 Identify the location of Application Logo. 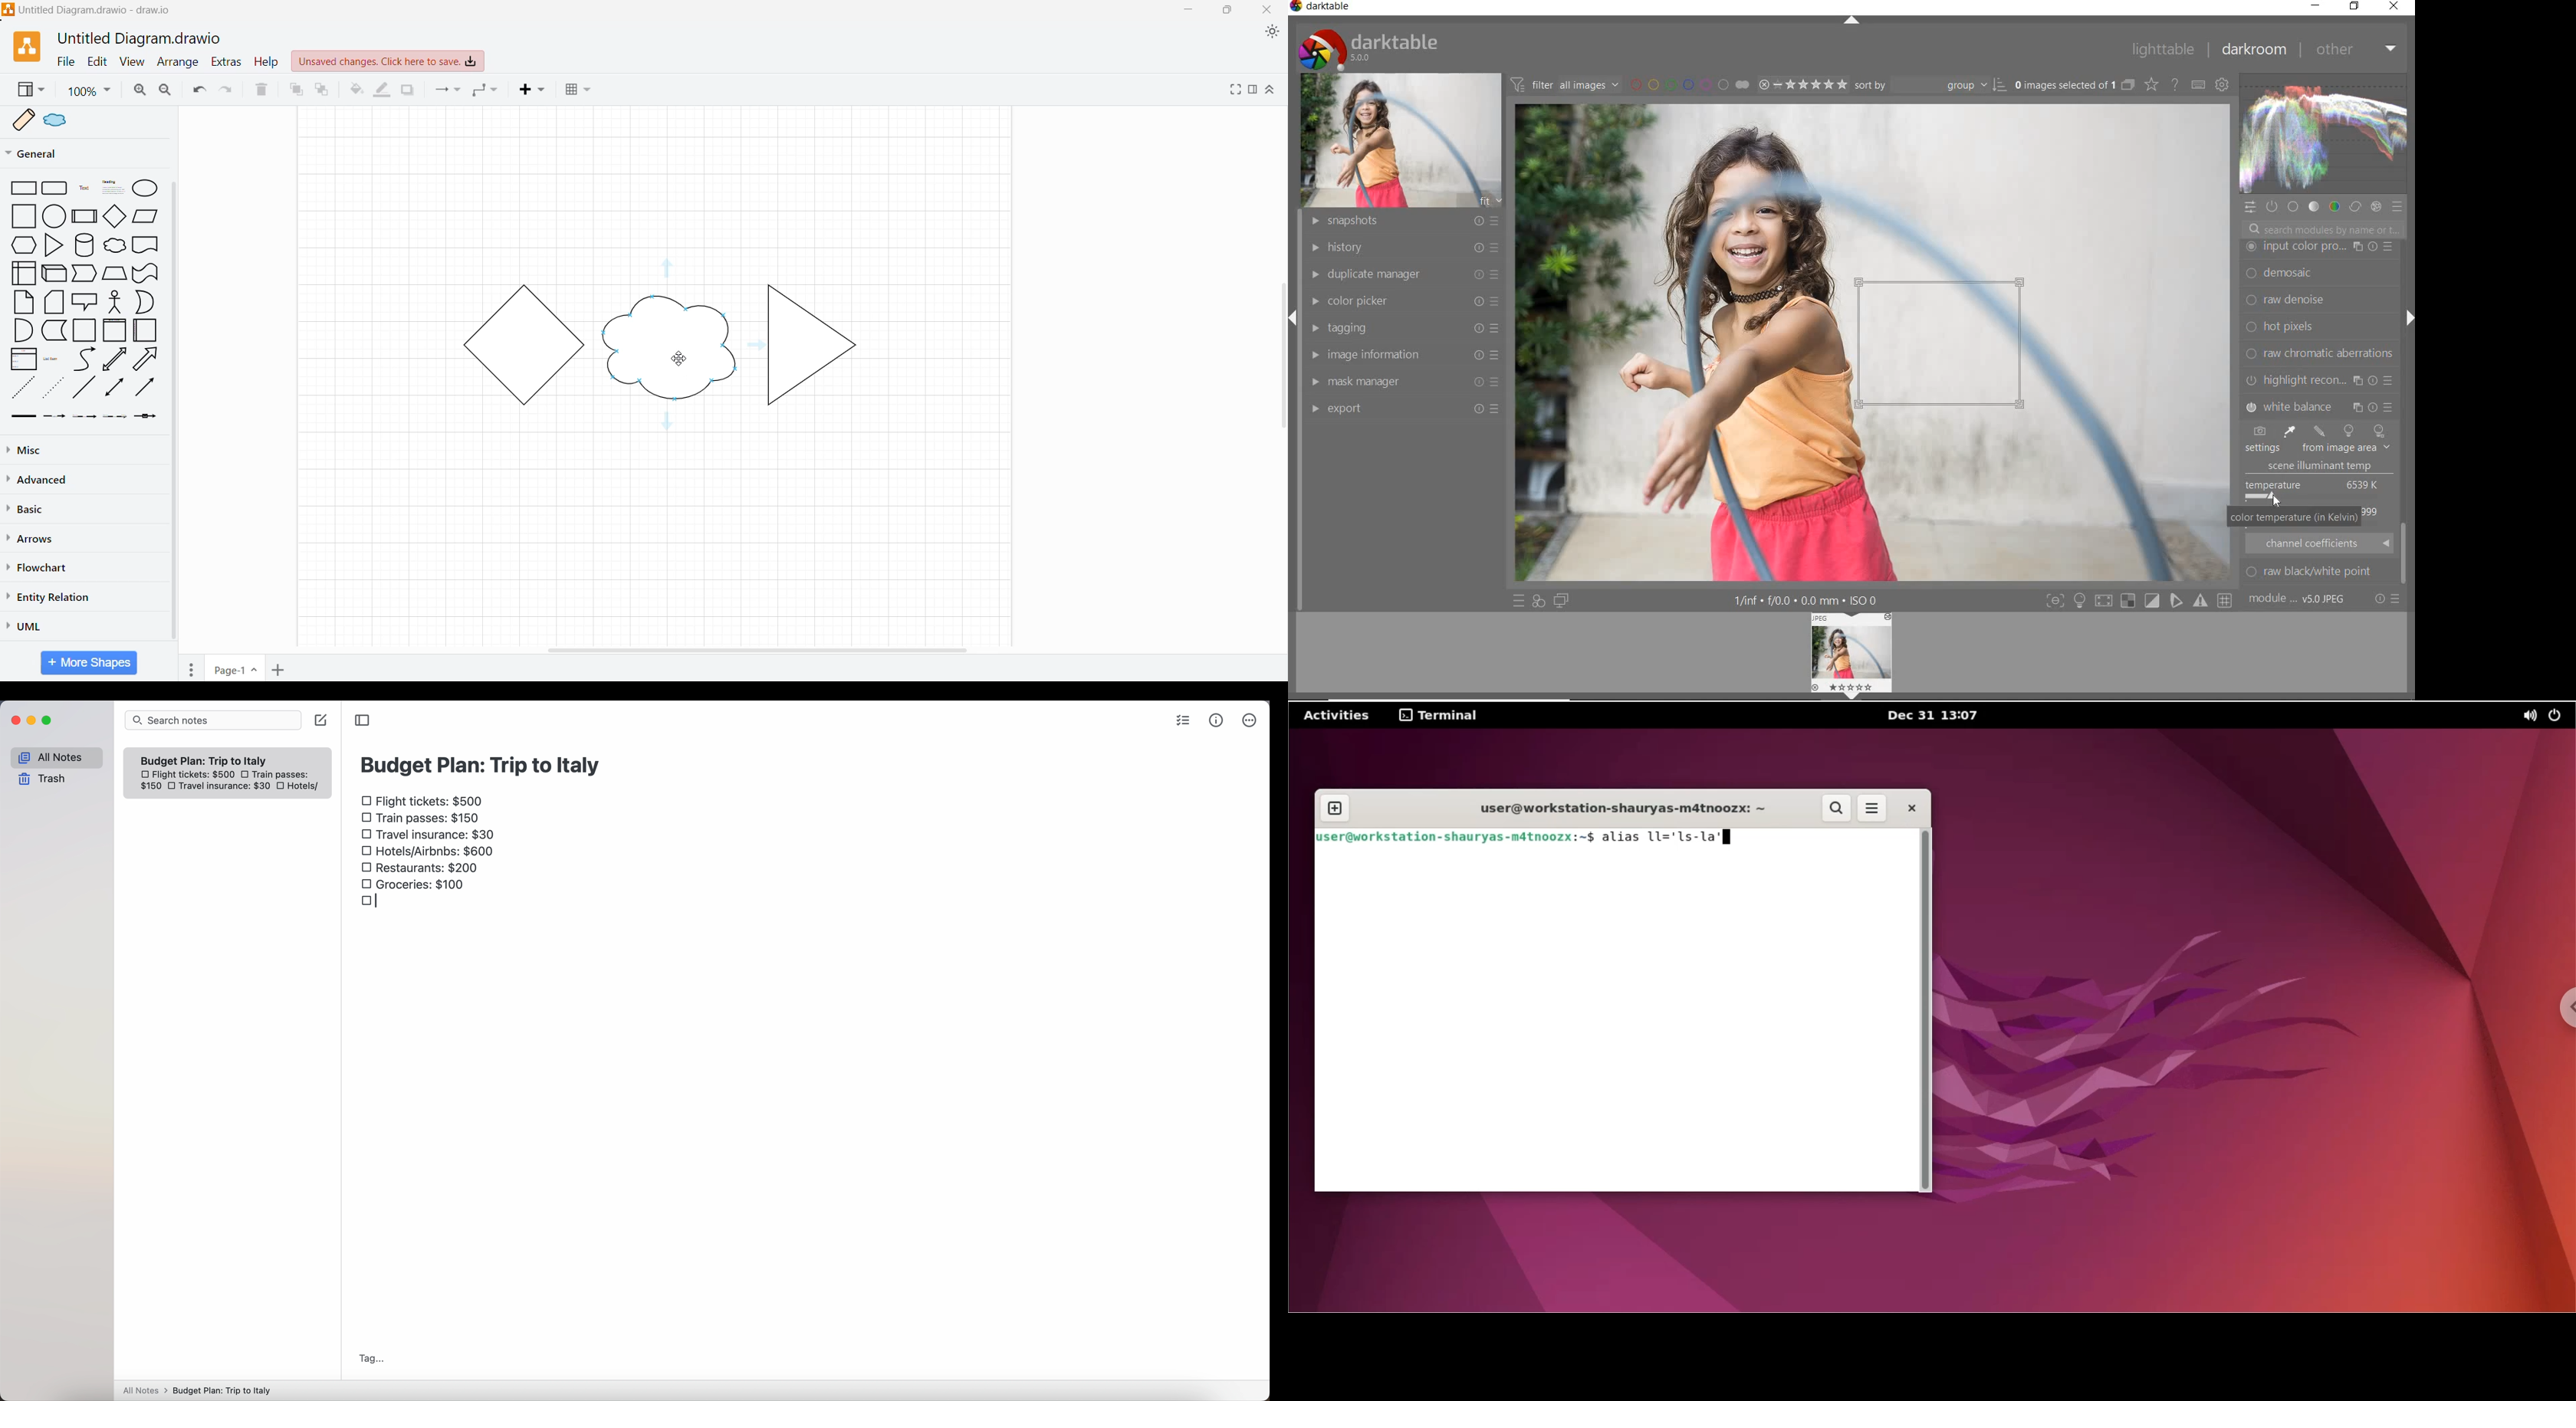
(20, 46).